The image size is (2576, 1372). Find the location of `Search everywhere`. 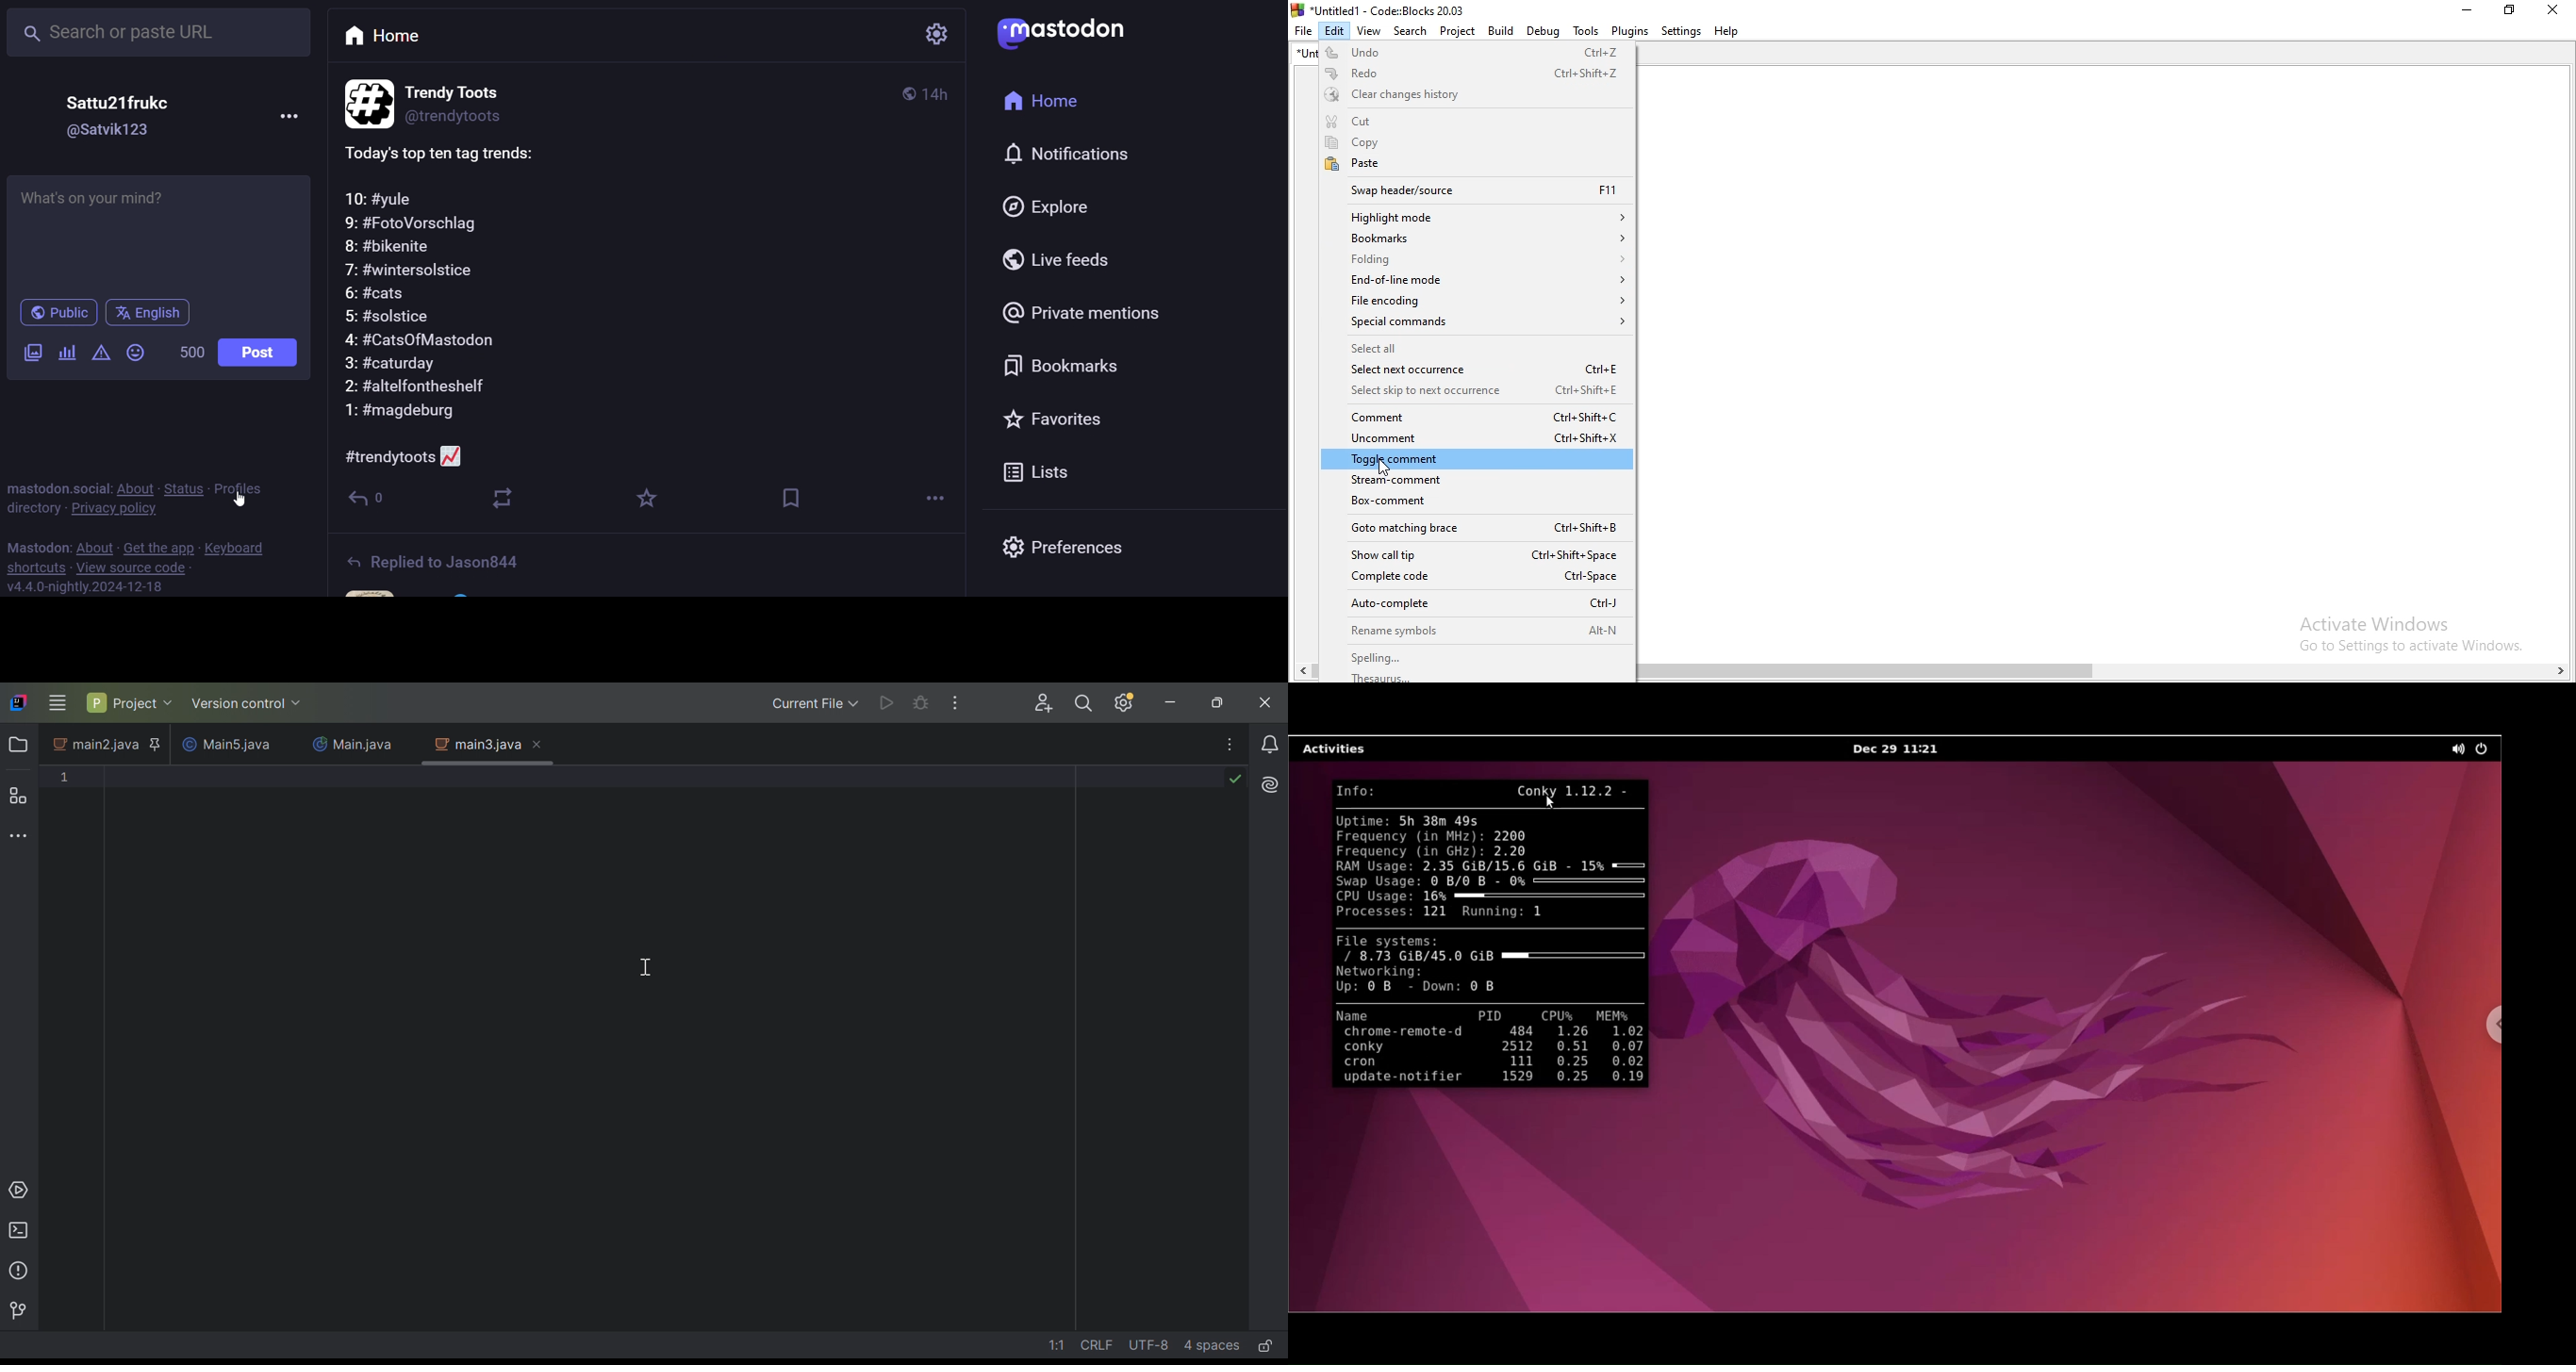

Search everywhere is located at coordinates (1043, 703).